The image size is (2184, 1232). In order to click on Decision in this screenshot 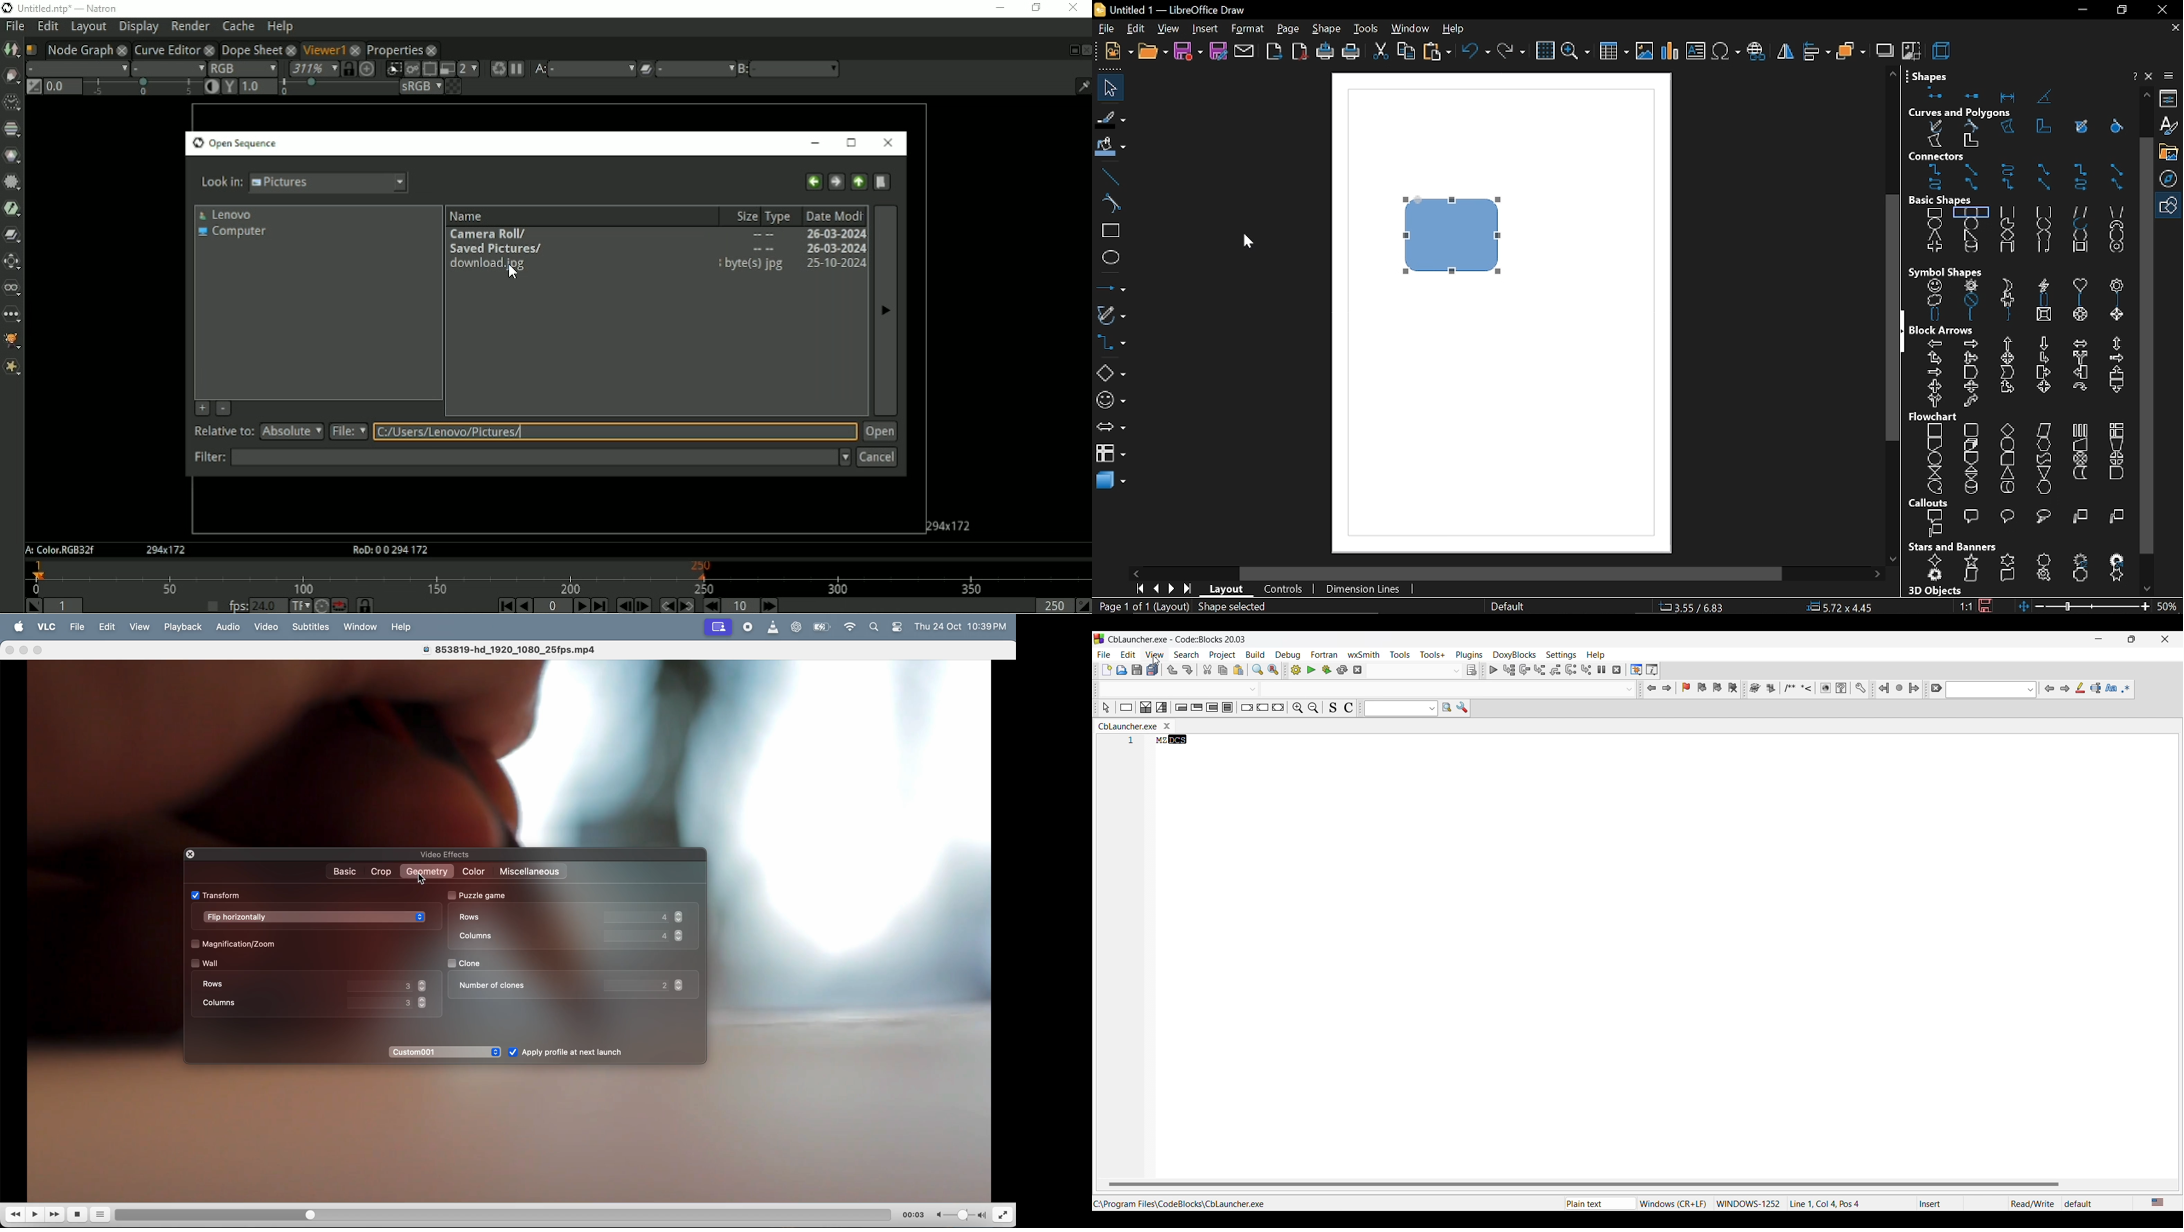, I will do `click(1146, 707)`.